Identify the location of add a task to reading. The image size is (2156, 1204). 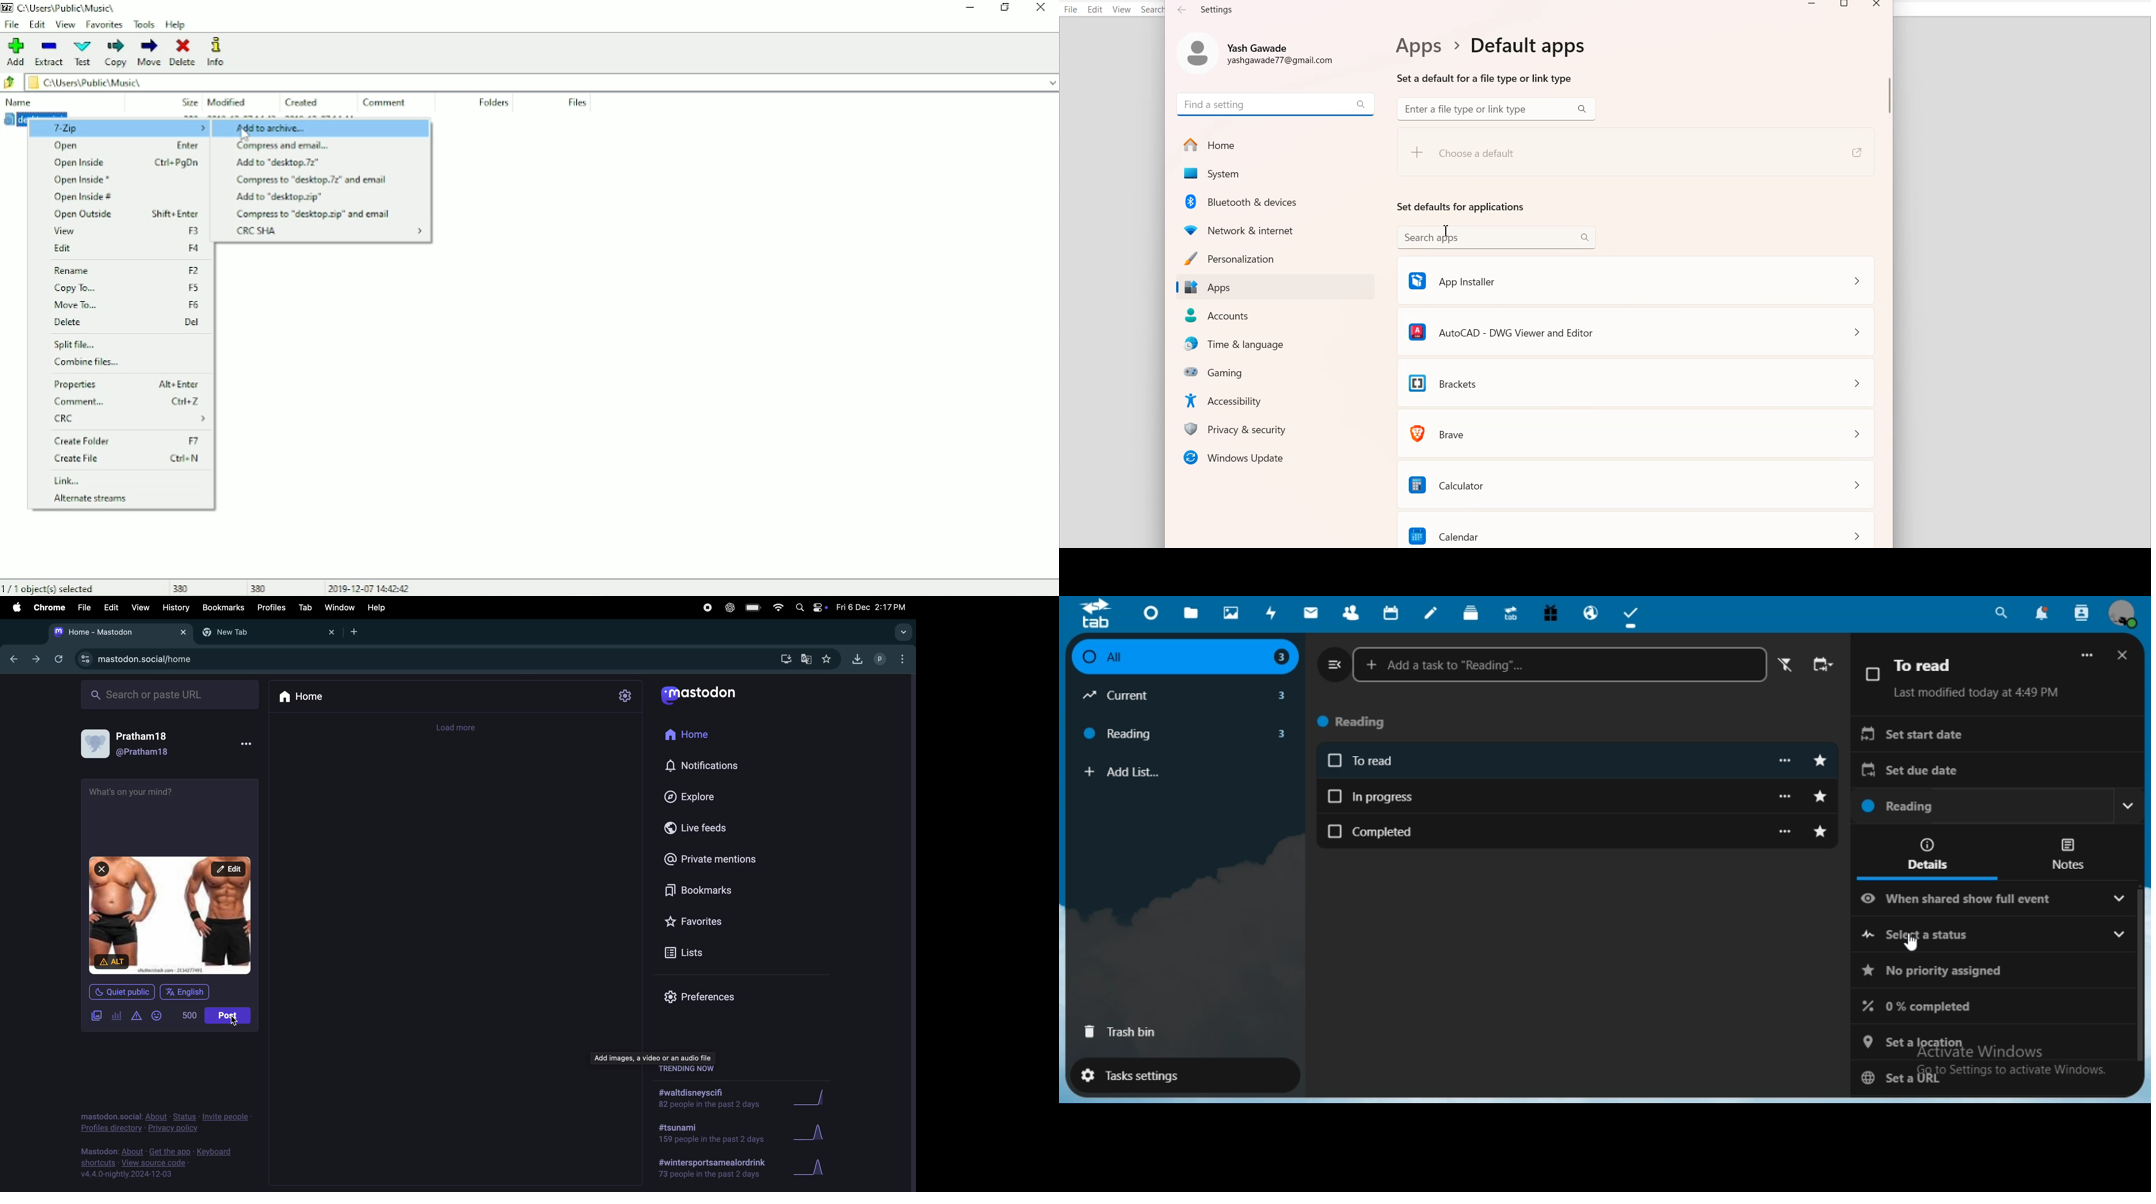
(1561, 665).